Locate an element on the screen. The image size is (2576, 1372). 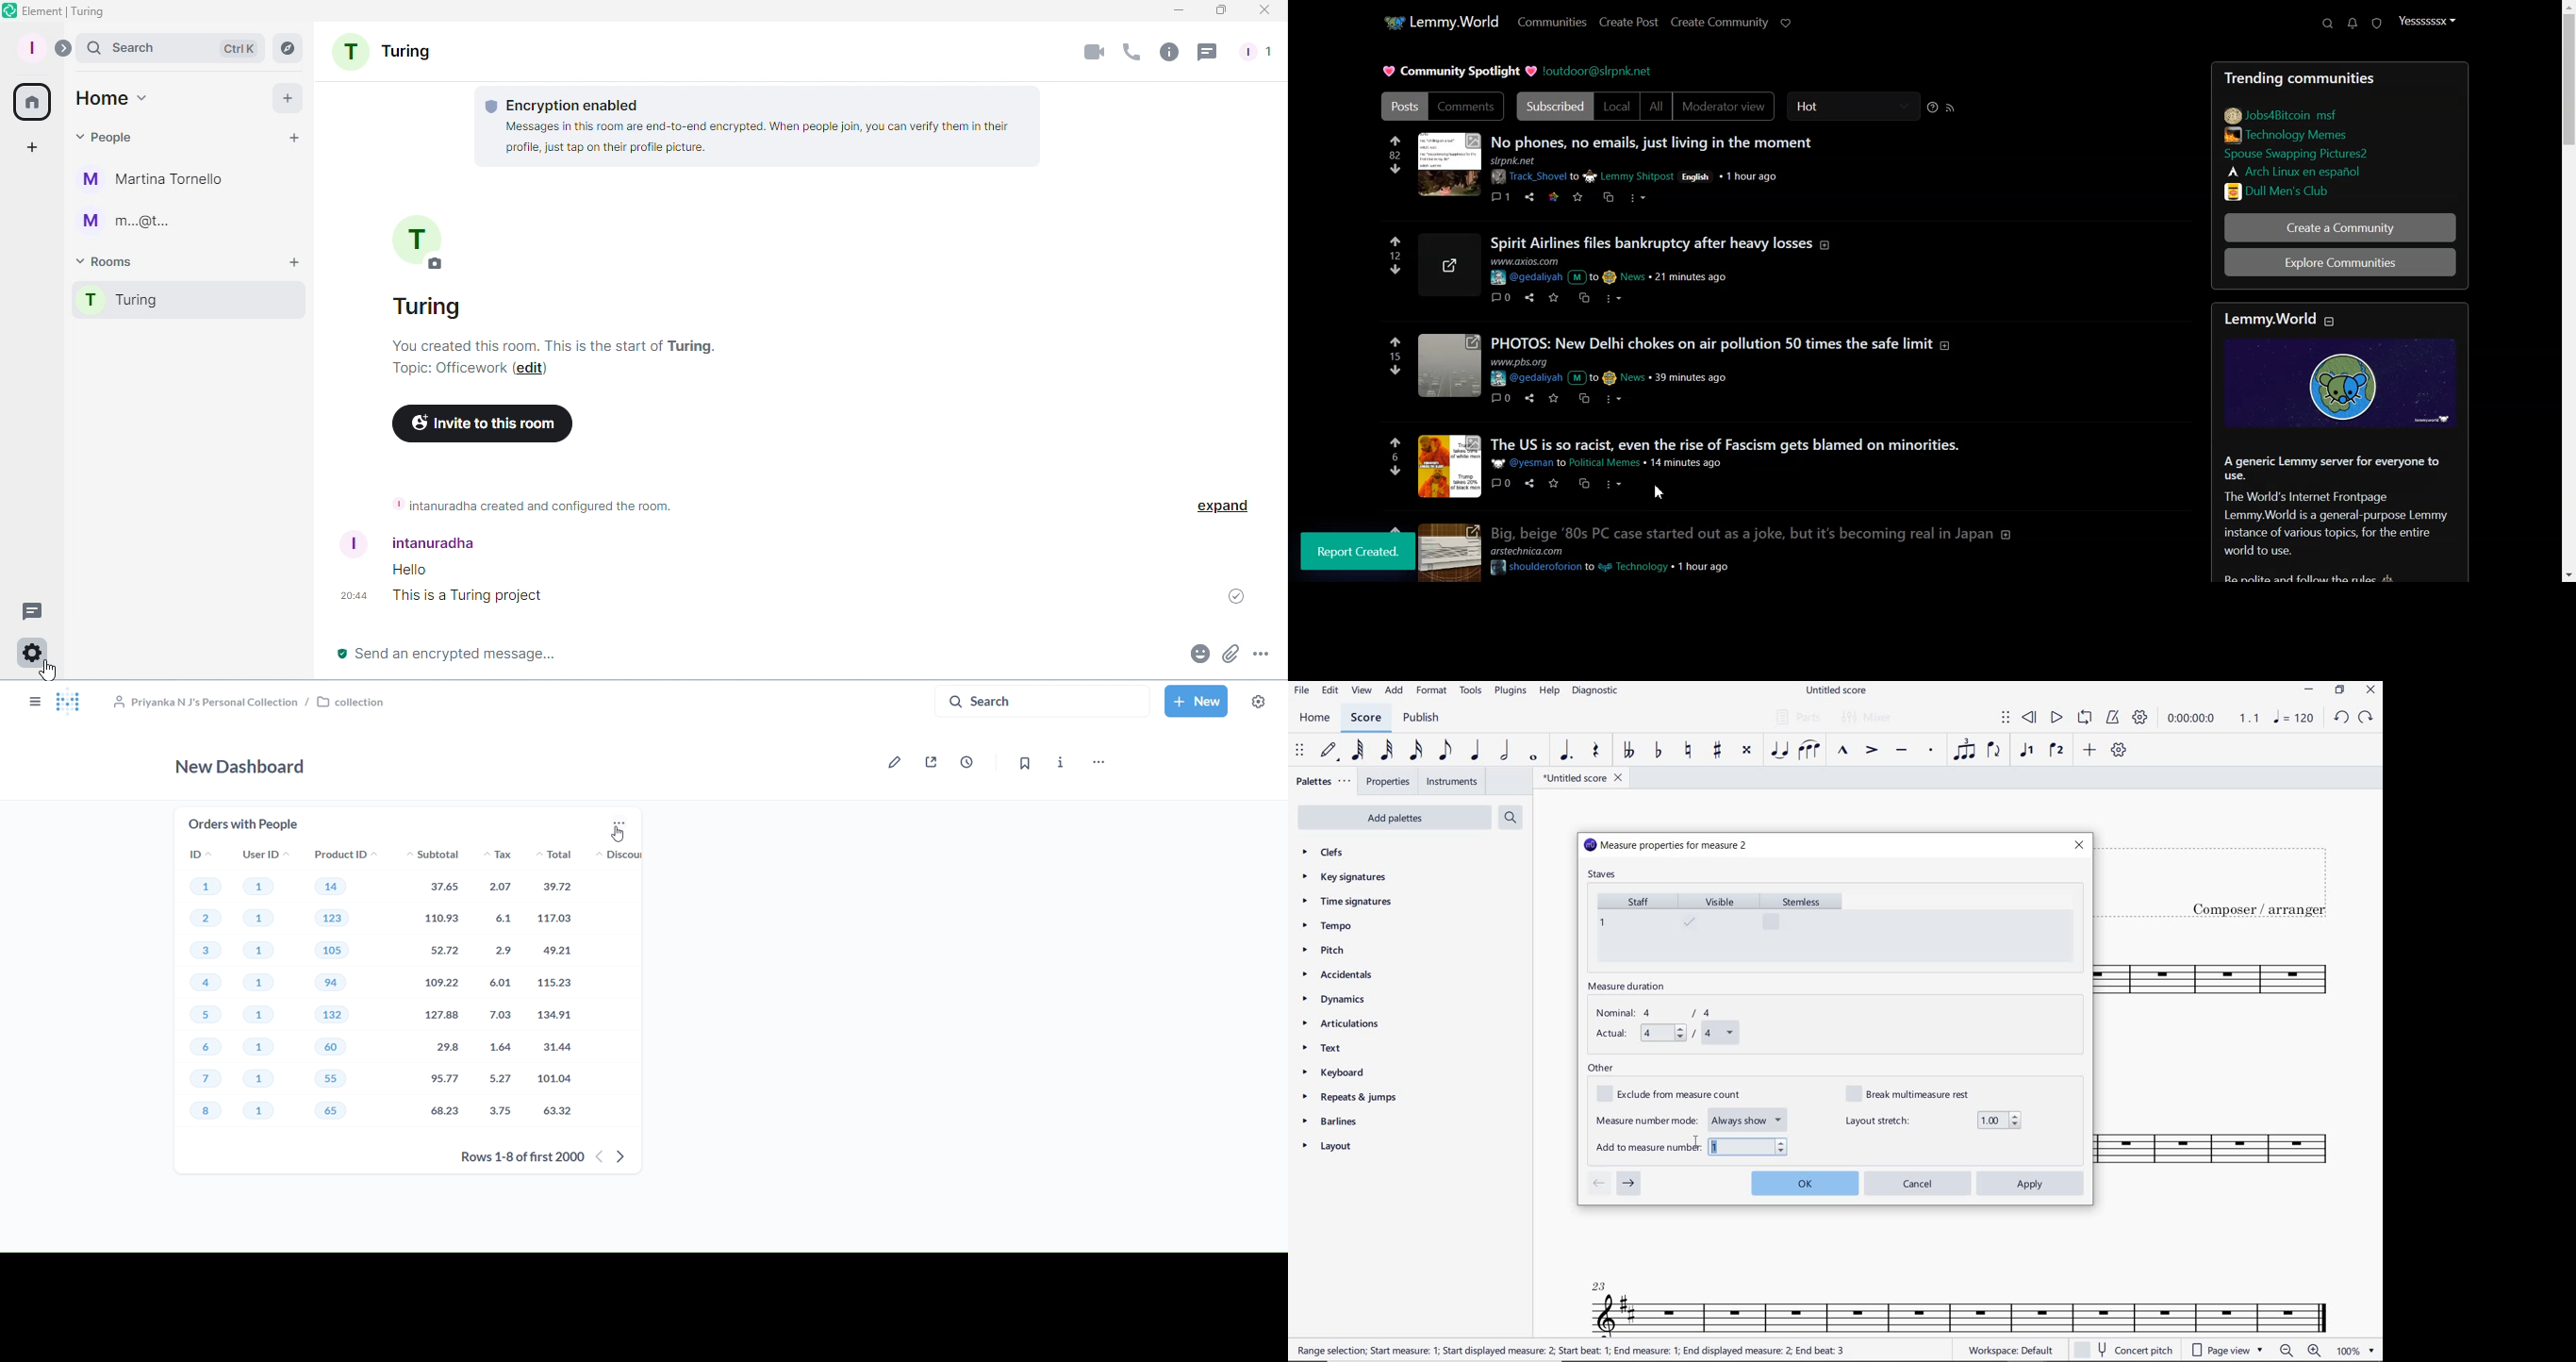
WHOLE NOTE is located at coordinates (1532, 757).